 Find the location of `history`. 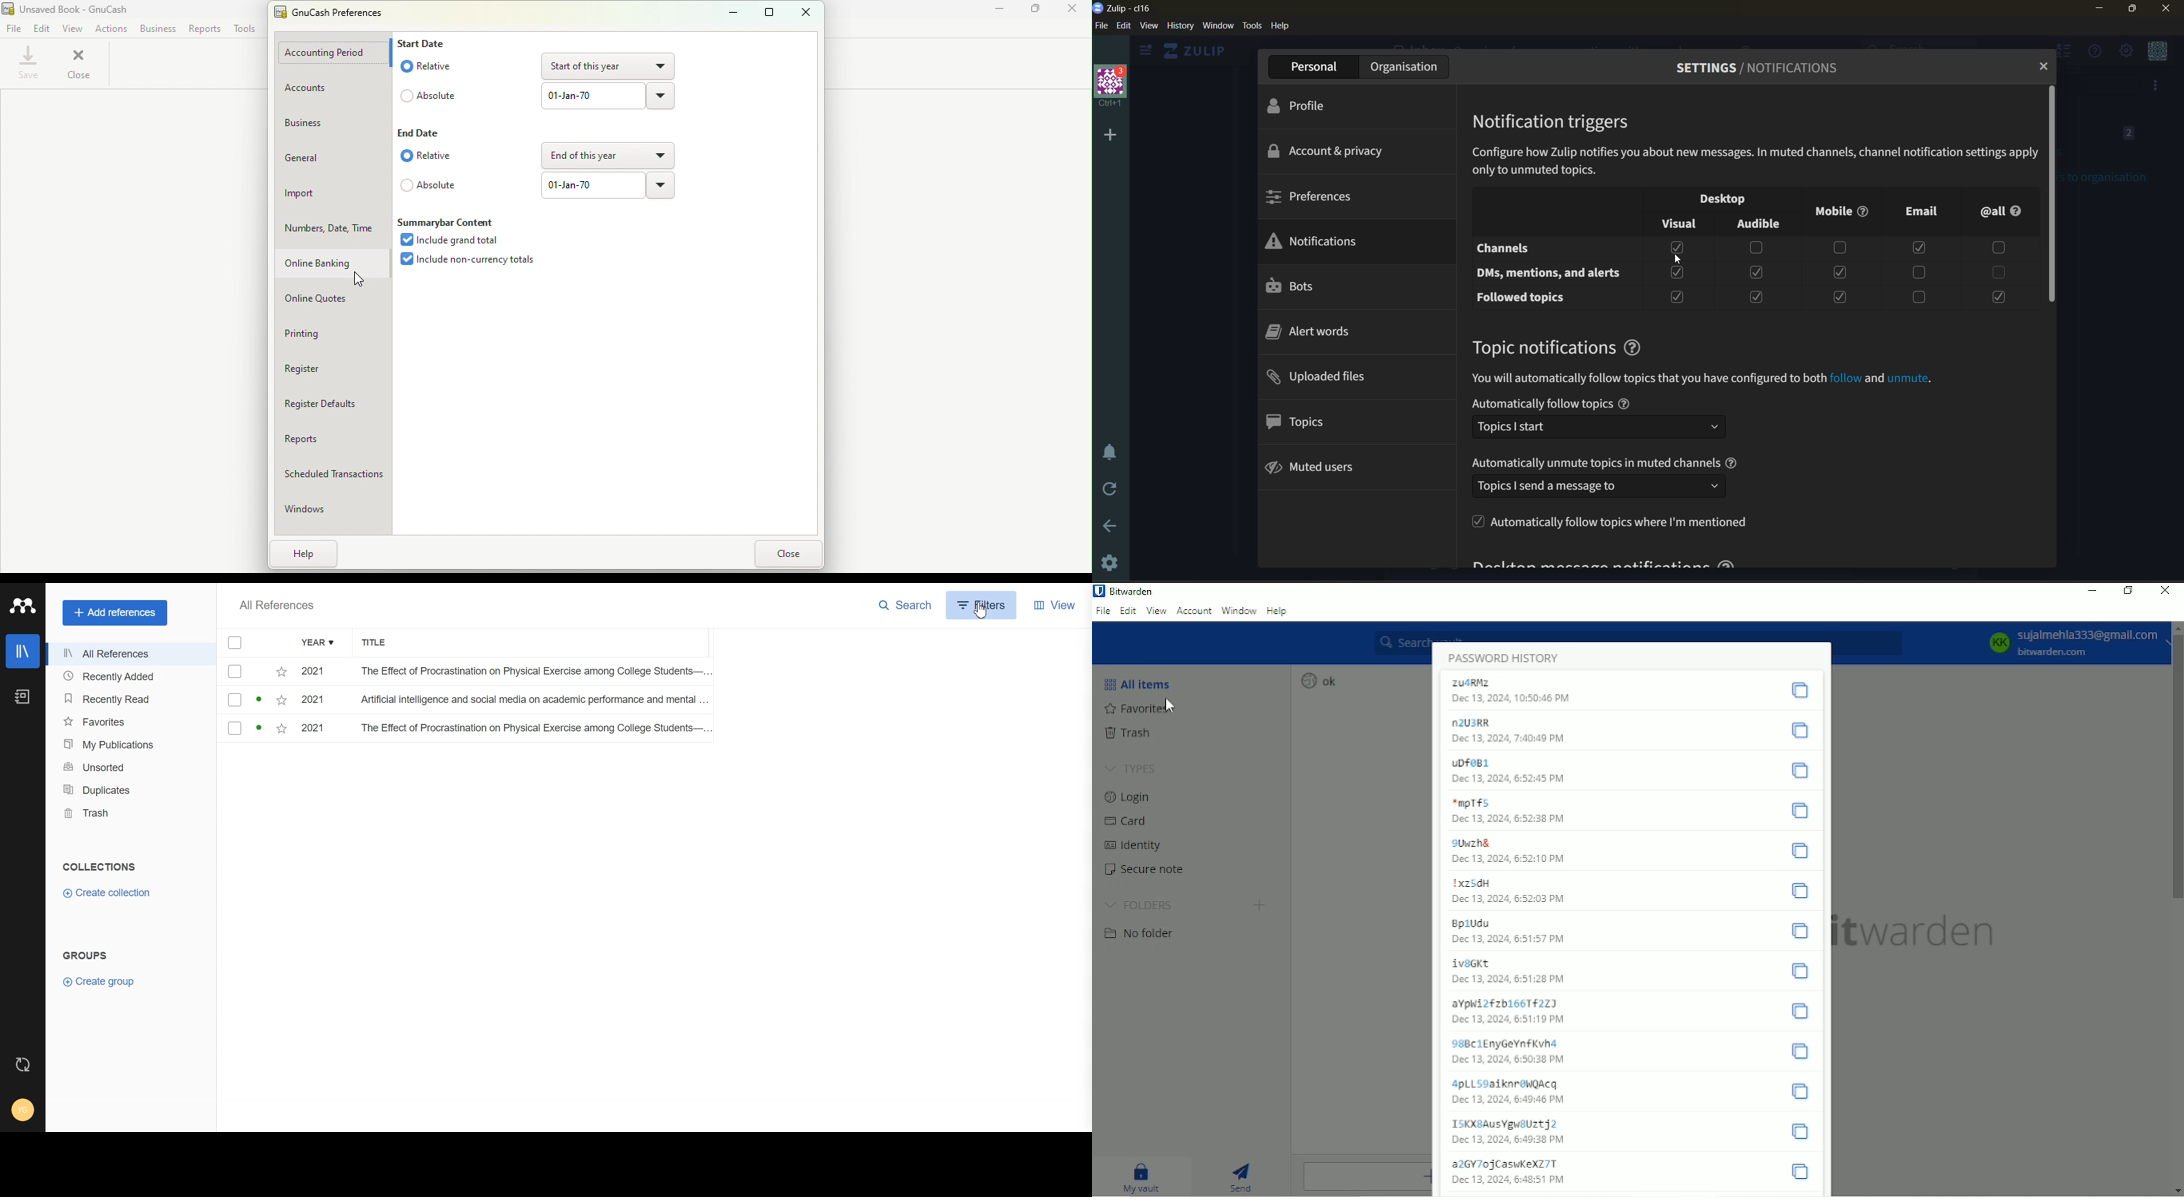

history is located at coordinates (1180, 25).